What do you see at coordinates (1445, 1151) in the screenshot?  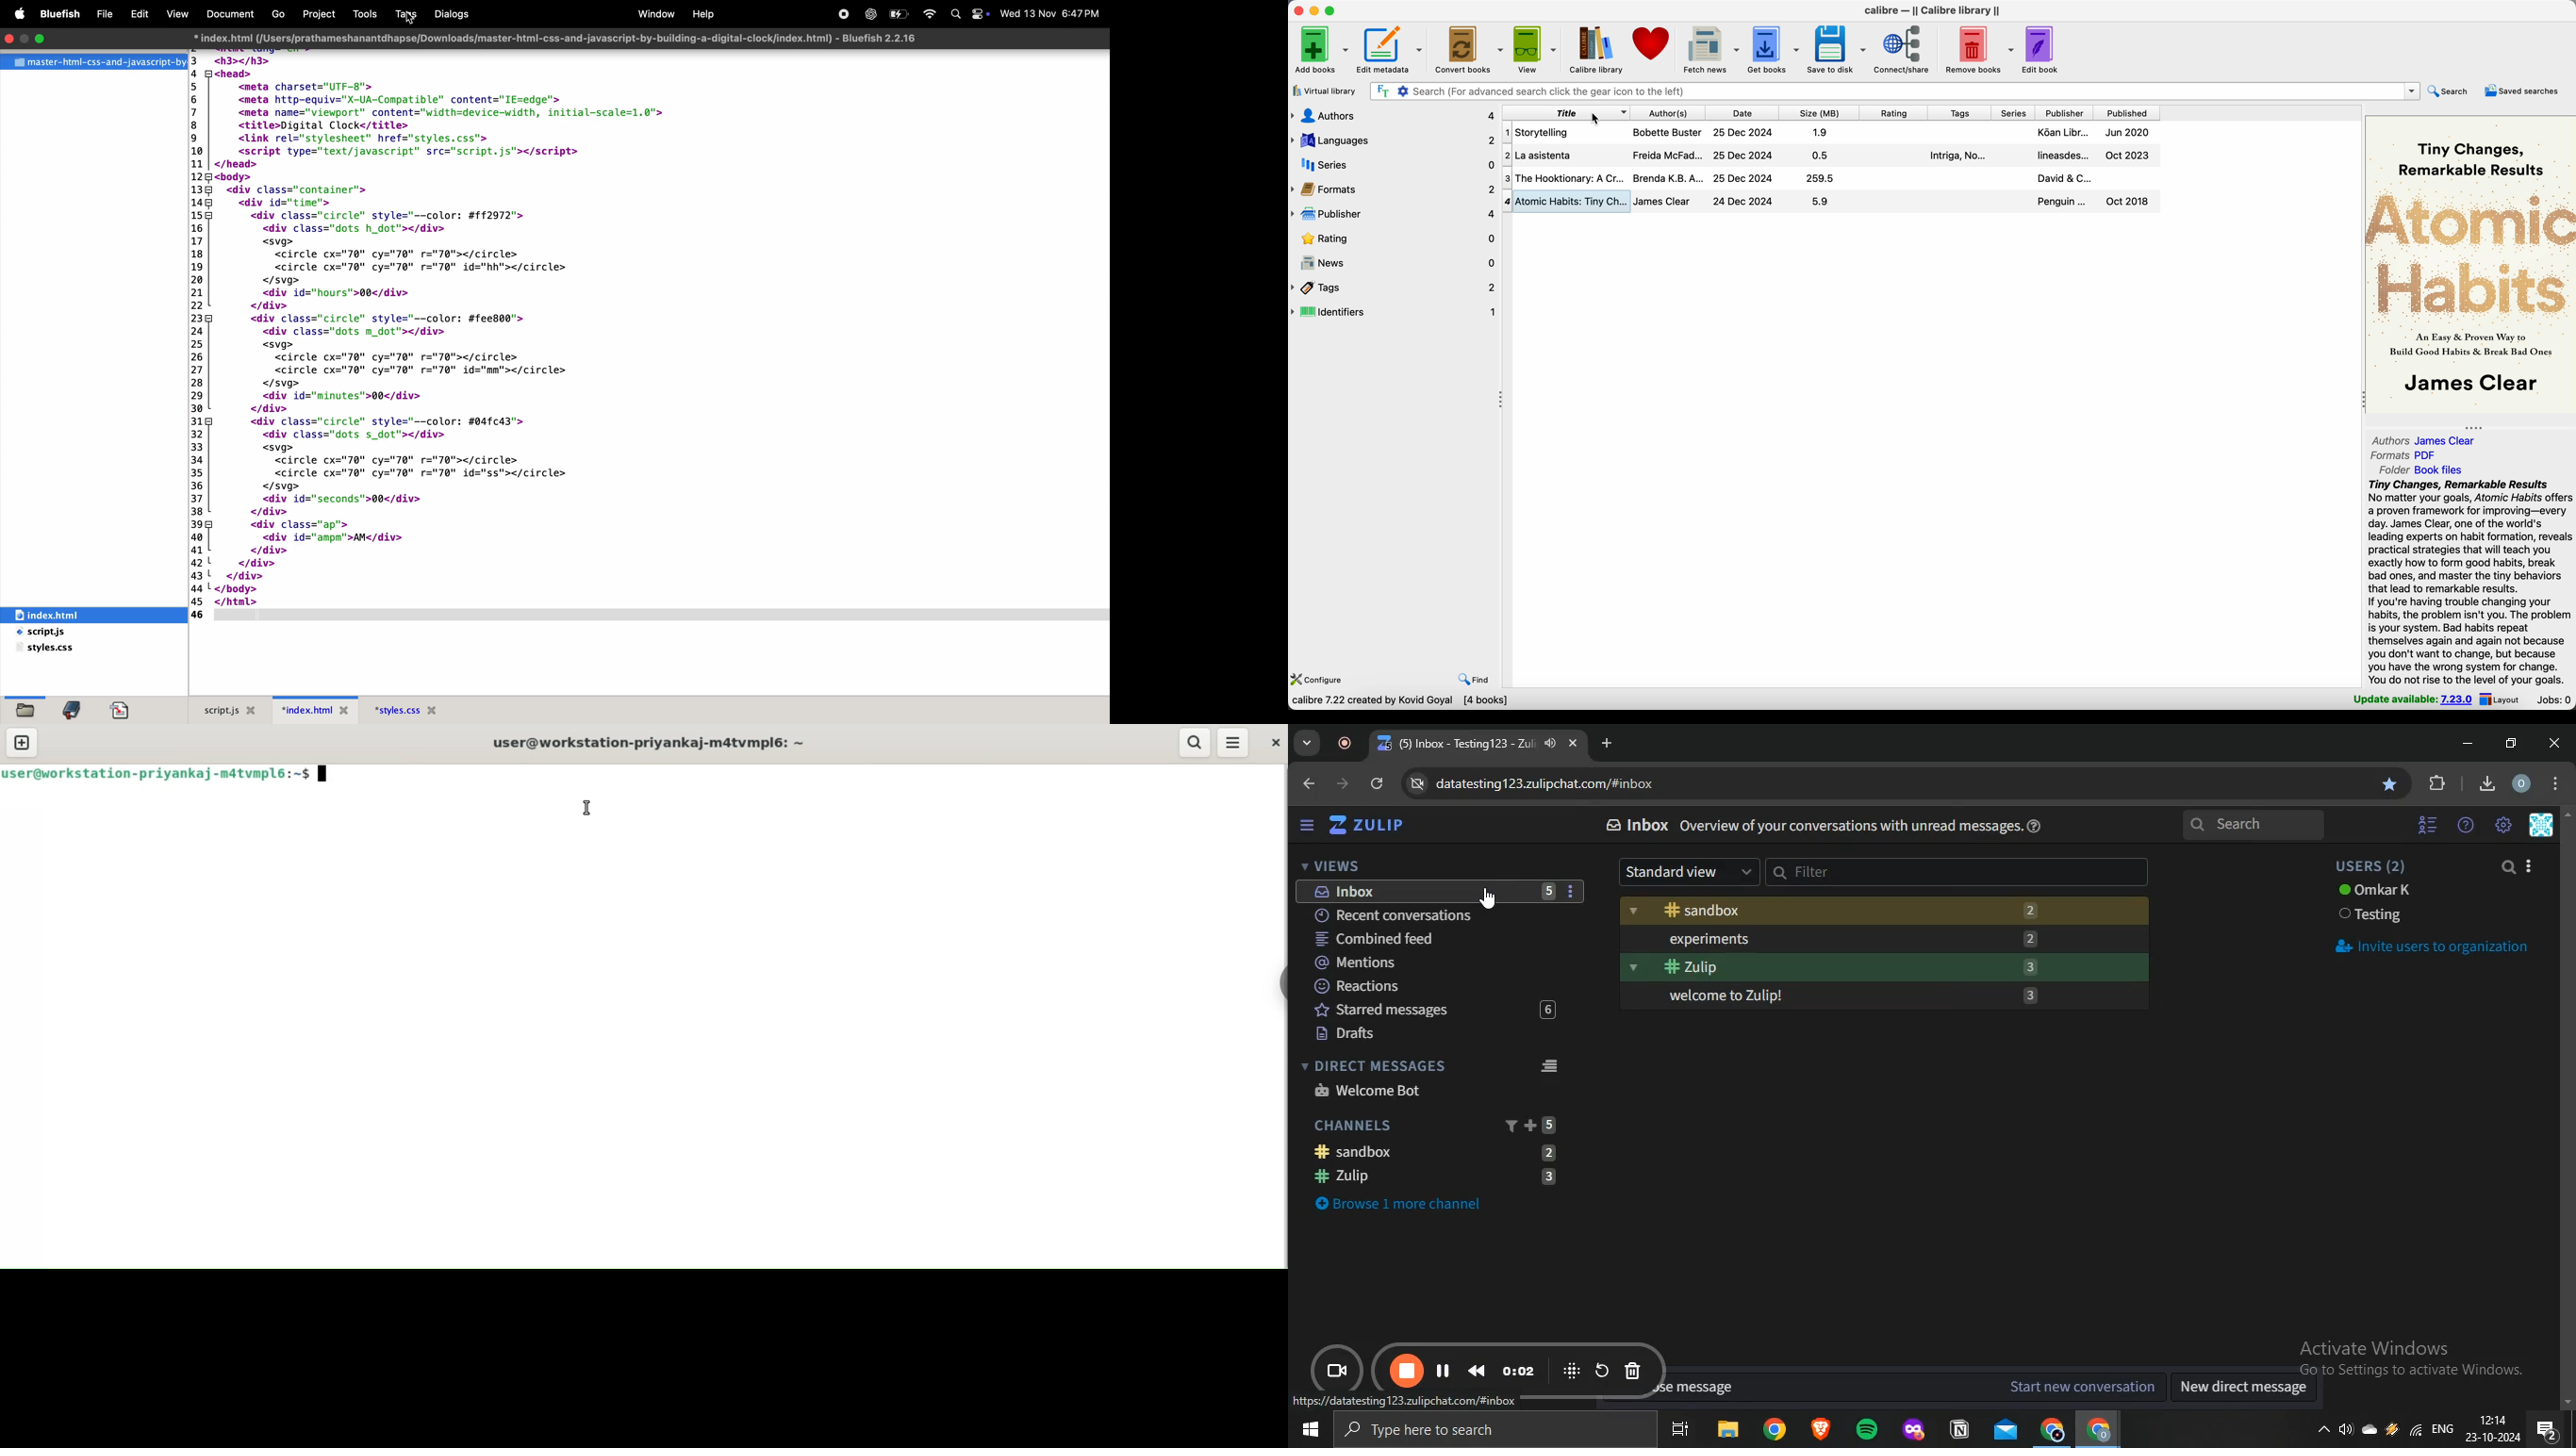 I see `sandbox` at bounding box center [1445, 1151].